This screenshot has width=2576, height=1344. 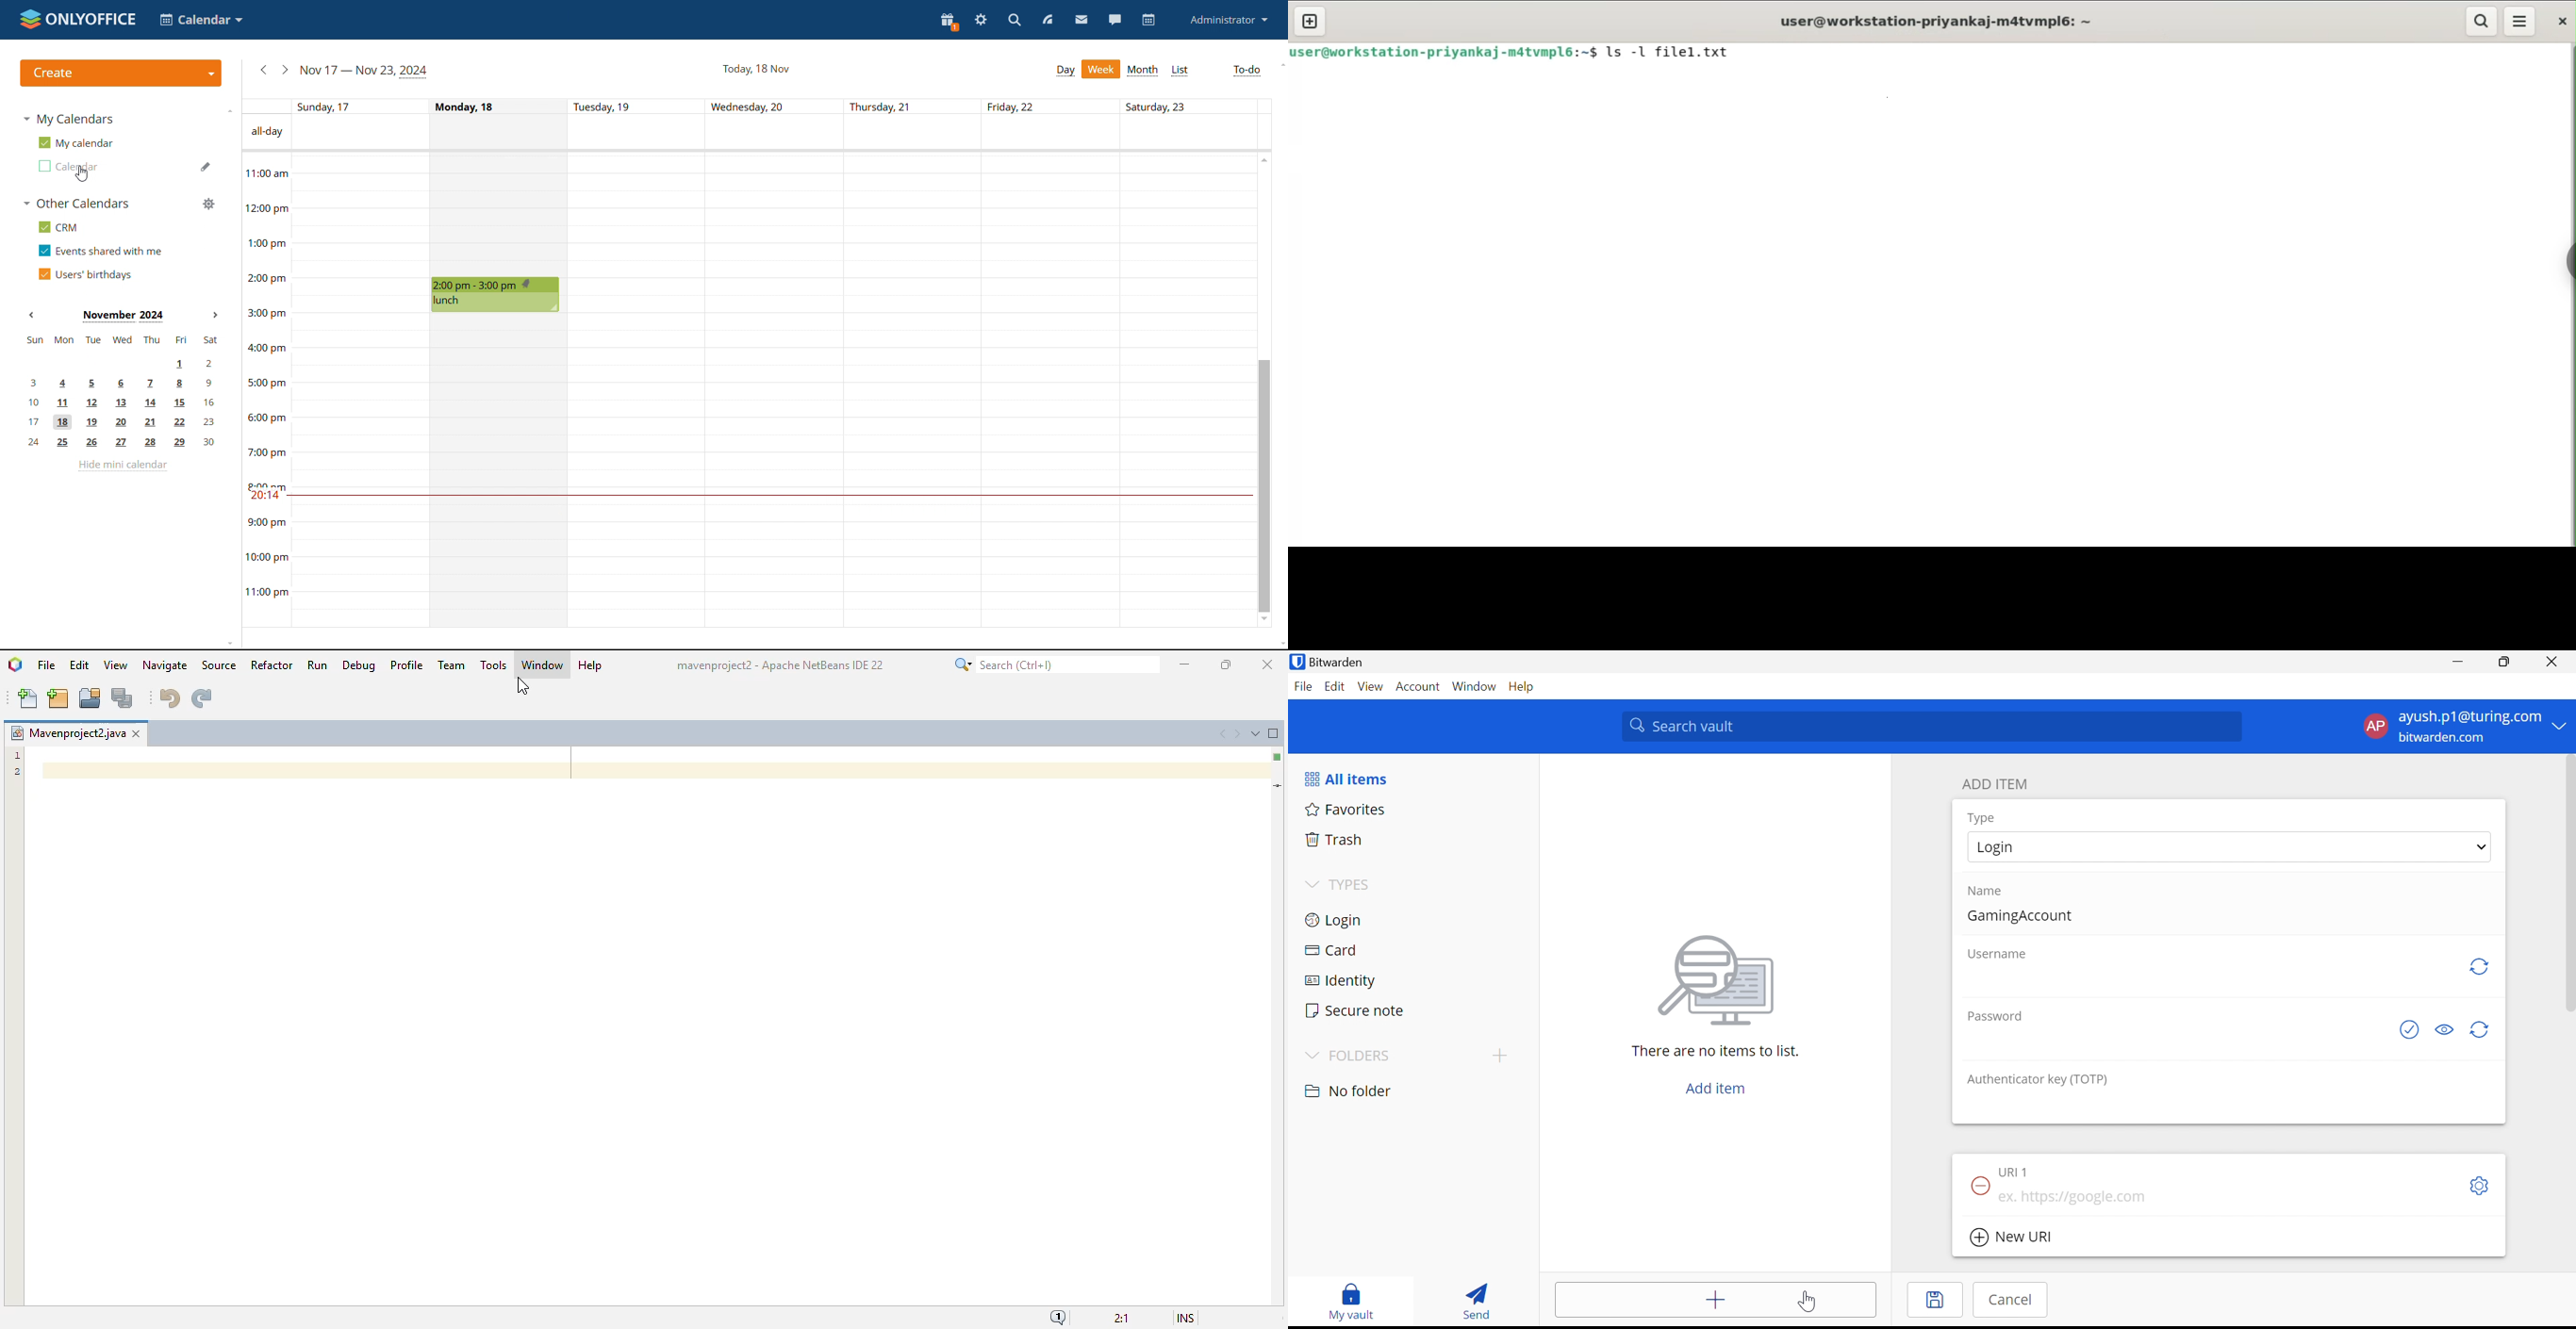 What do you see at coordinates (2041, 1080) in the screenshot?
I see `Authenticator key (TOTP)` at bounding box center [2041, 1080].